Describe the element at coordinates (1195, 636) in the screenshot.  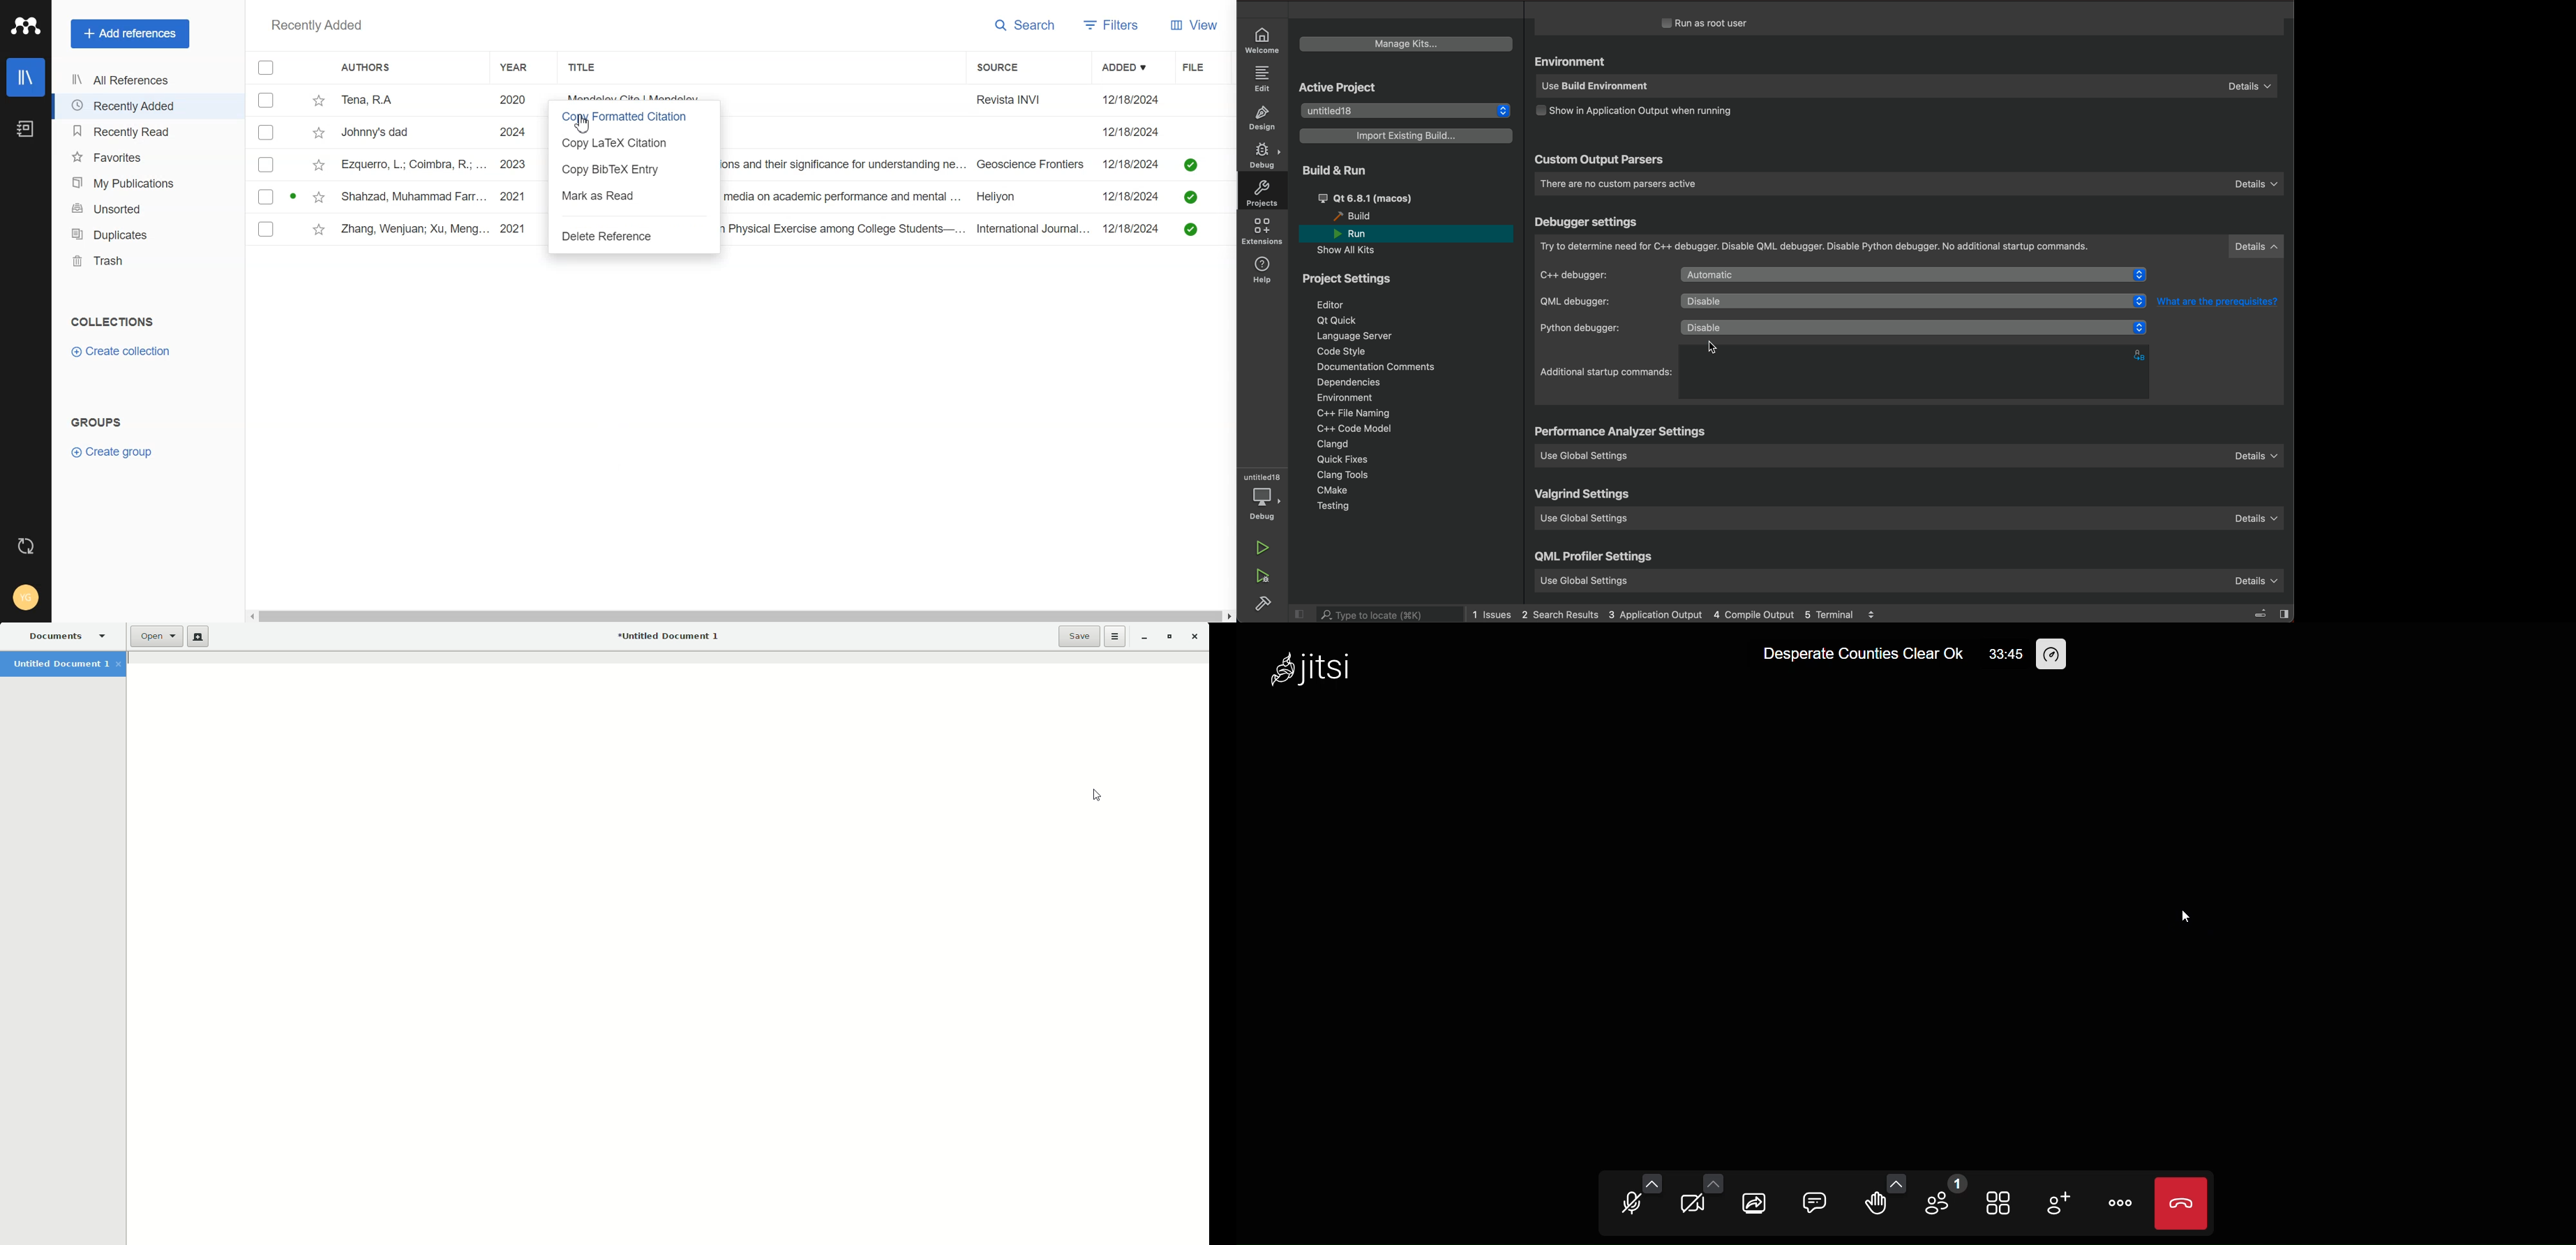
I see `Close` at that location.